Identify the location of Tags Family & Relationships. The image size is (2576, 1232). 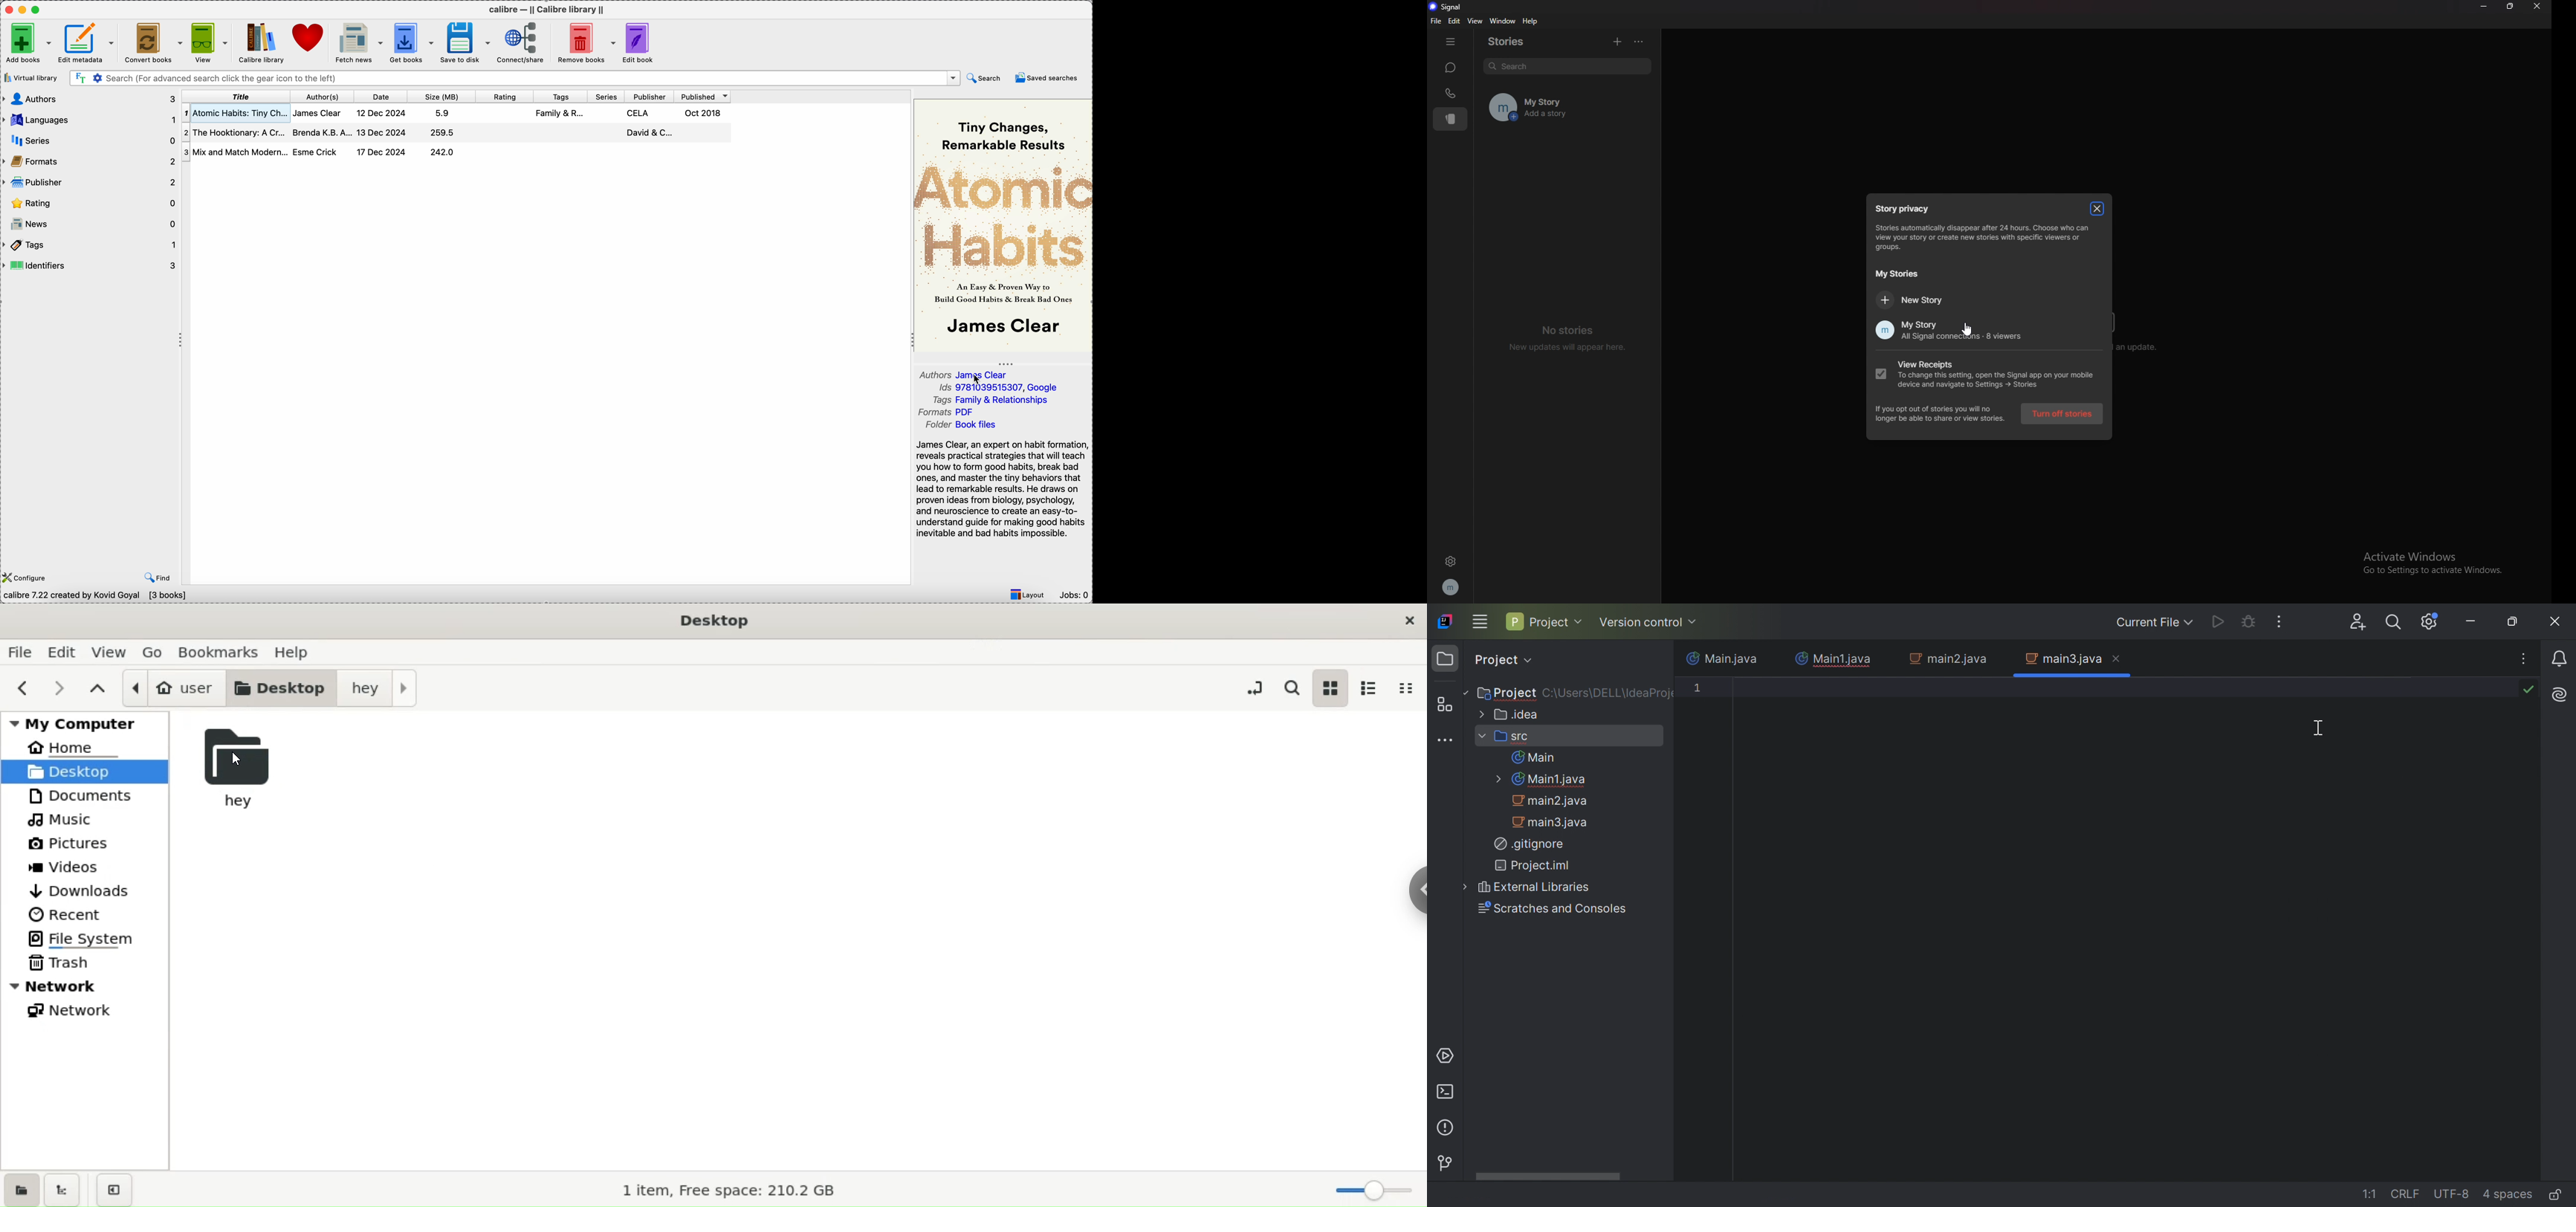
(989, 400).